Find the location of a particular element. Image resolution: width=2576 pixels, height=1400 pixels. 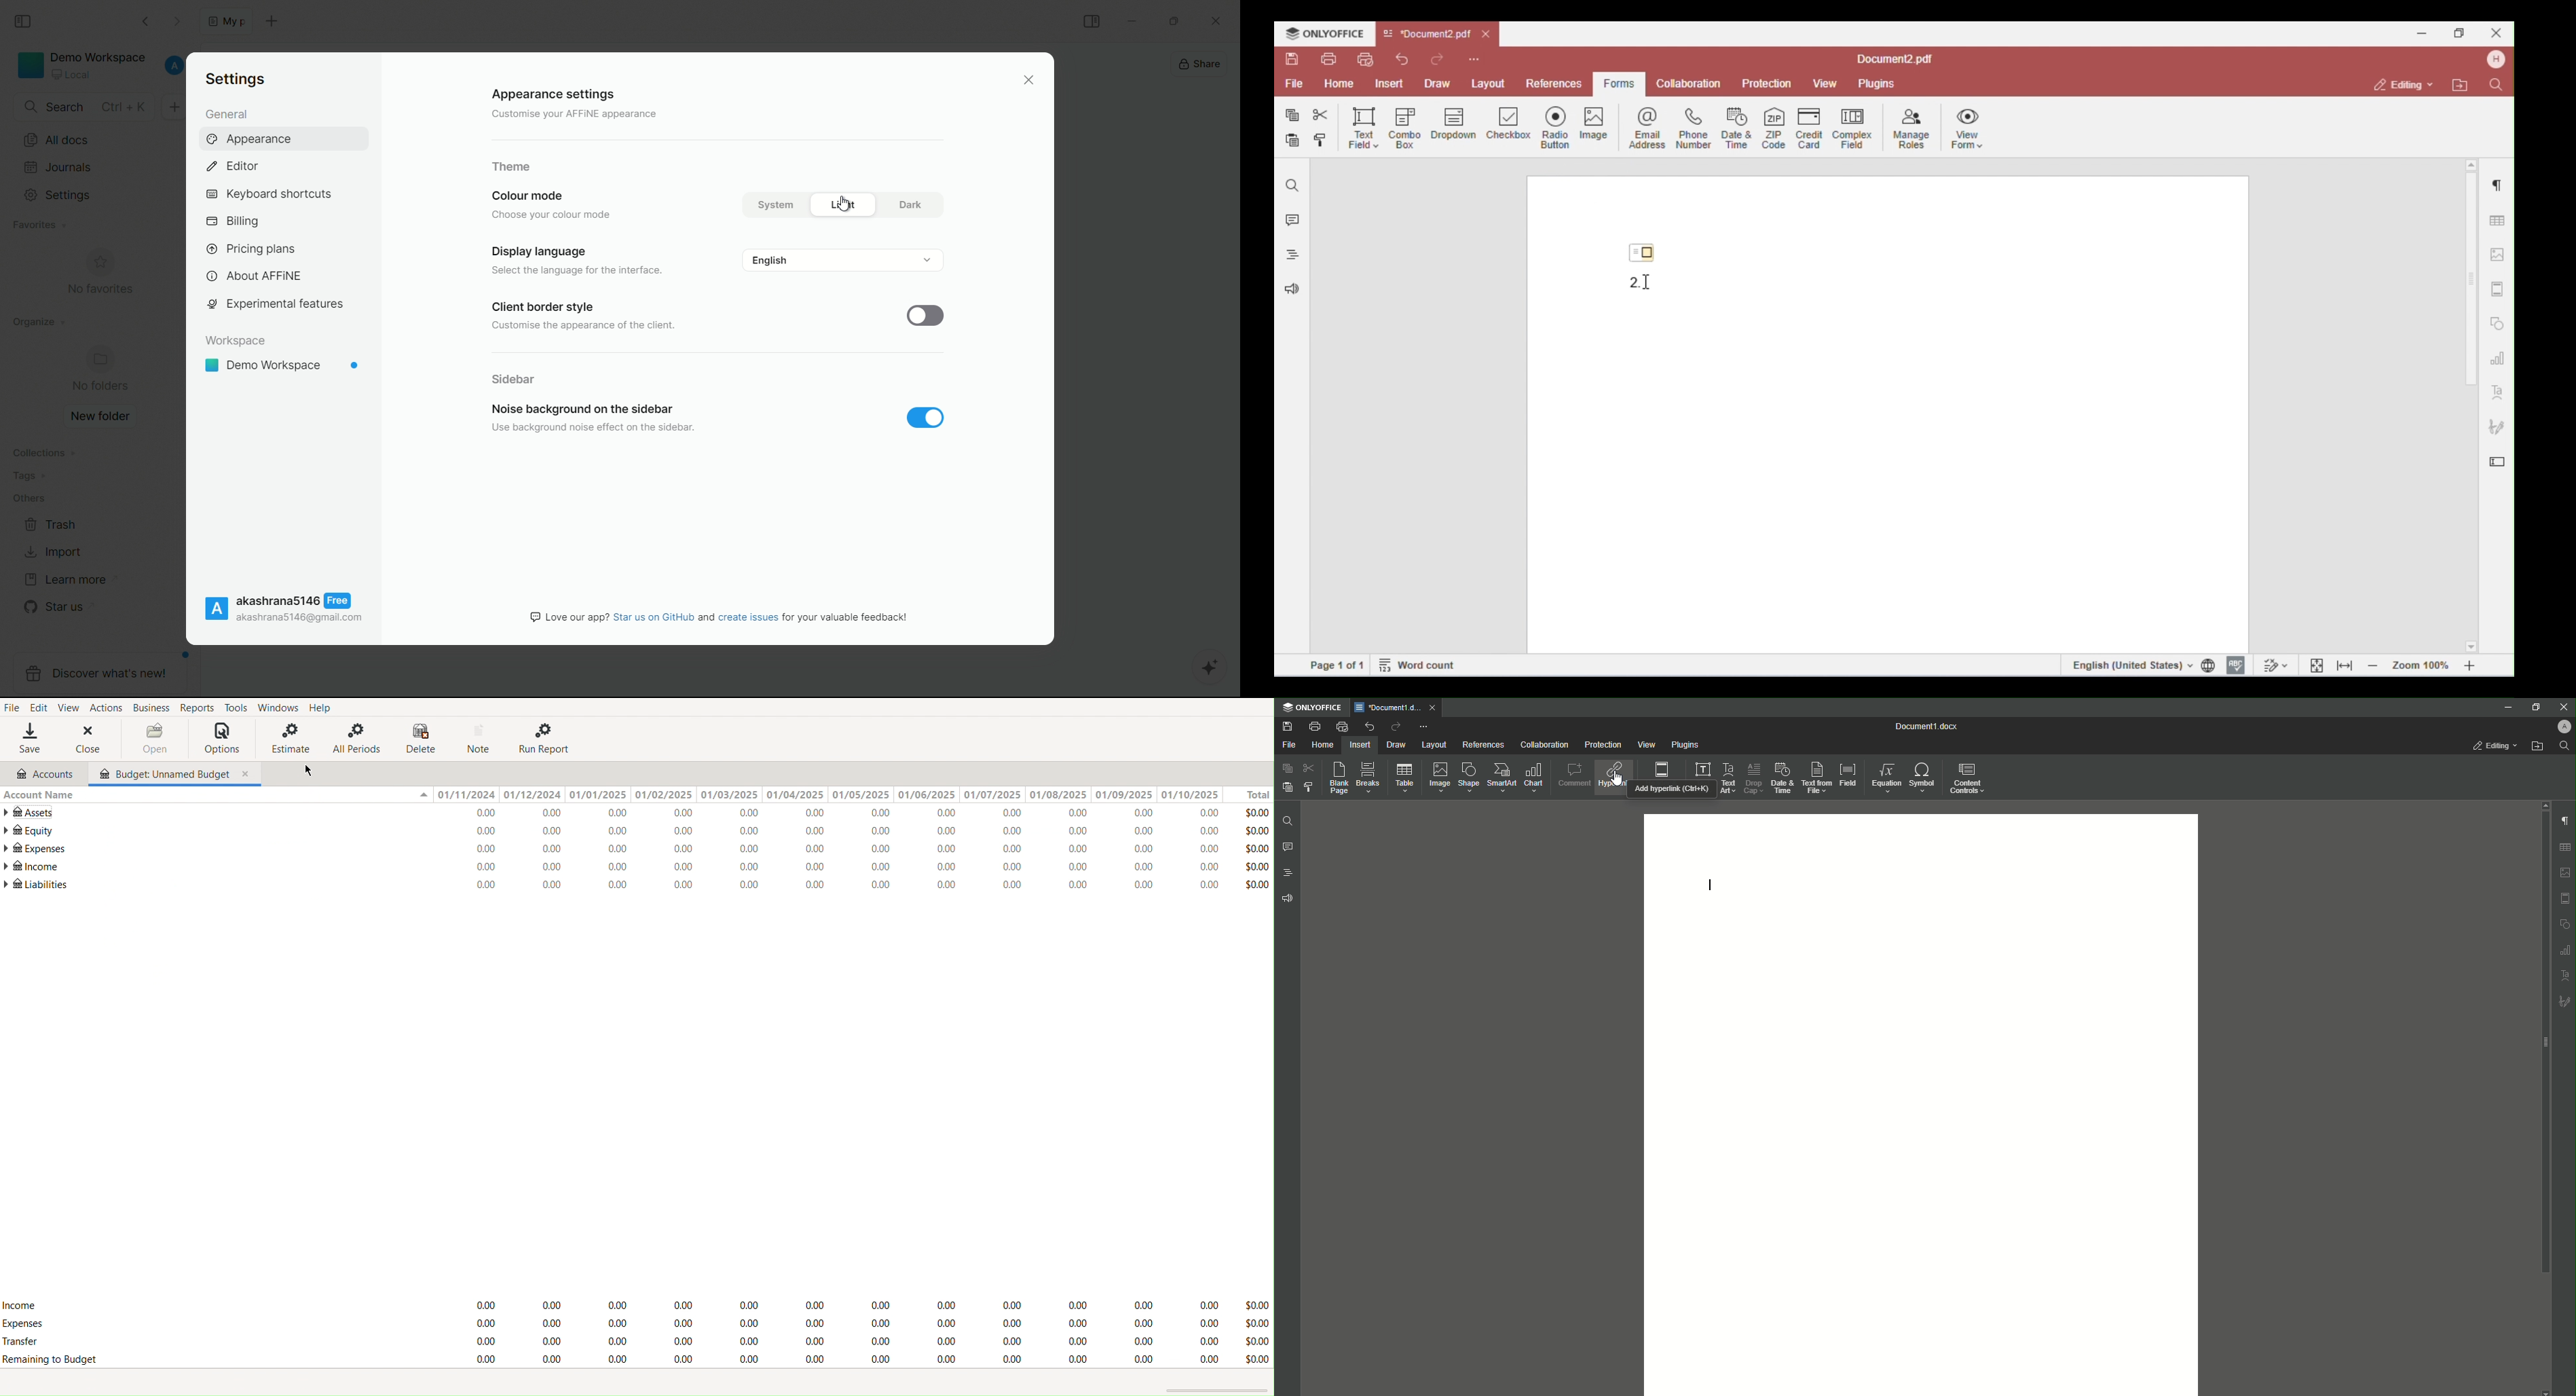

Total is located at coordinates (1254, 794).